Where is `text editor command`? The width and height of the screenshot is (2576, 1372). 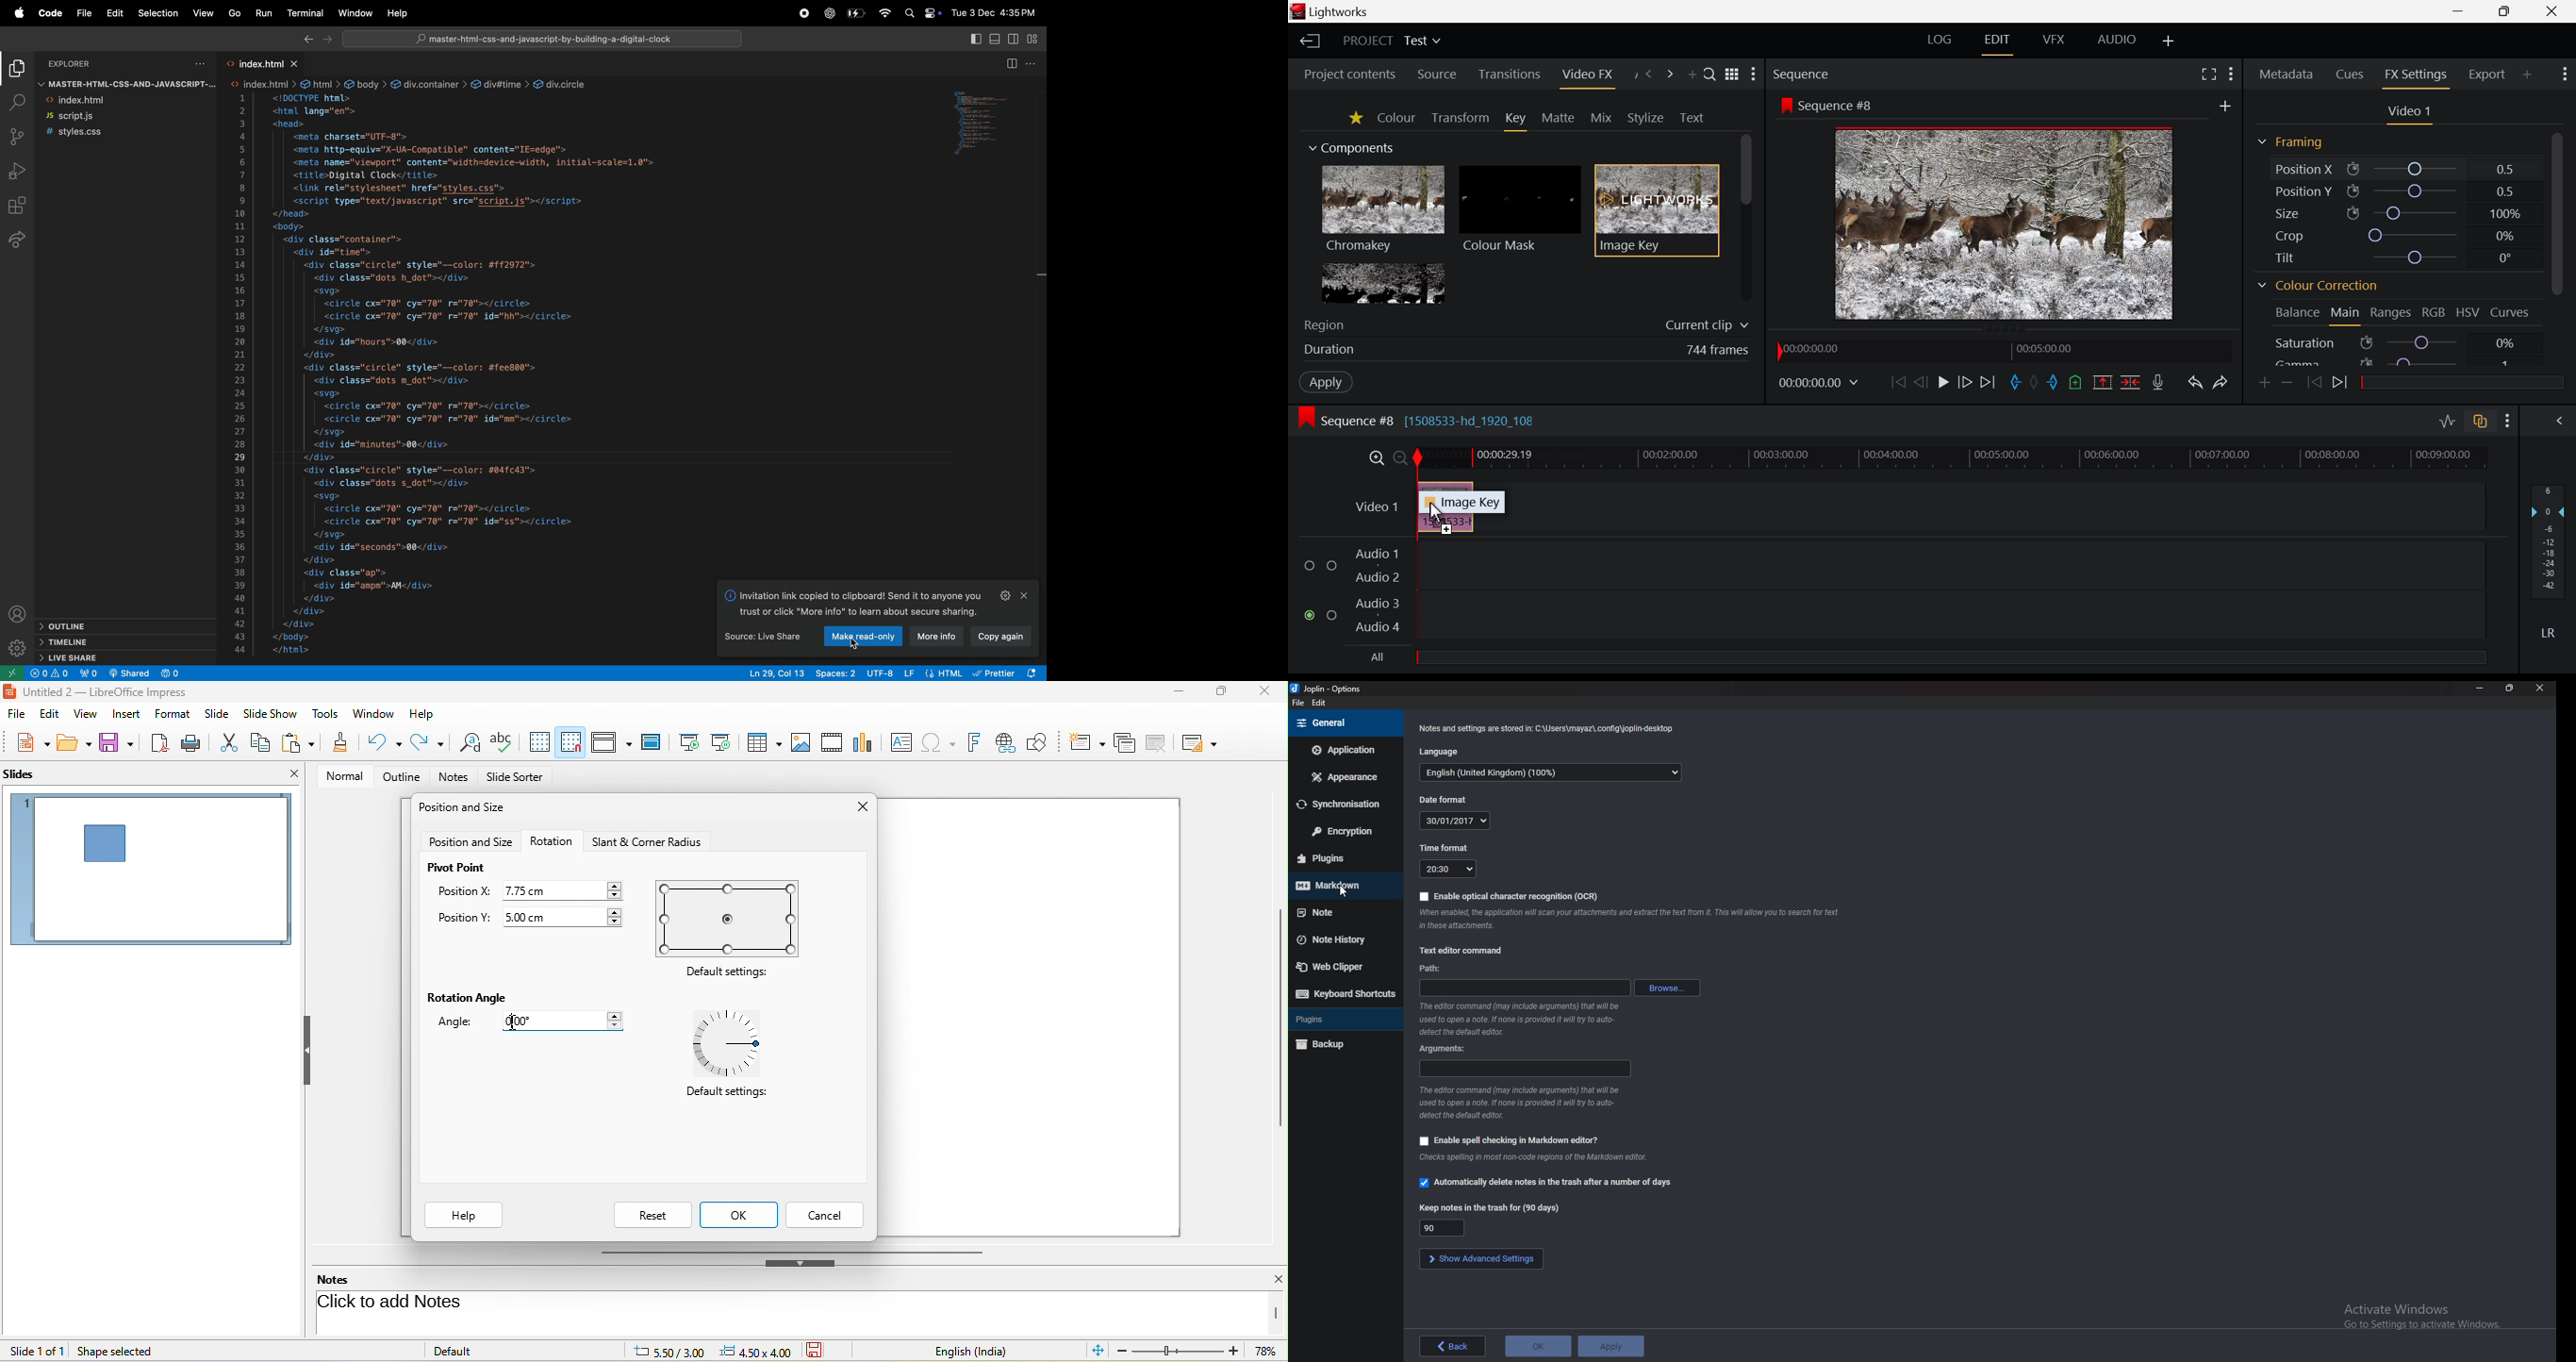 text editor command is located at coordinates (1465, 951).